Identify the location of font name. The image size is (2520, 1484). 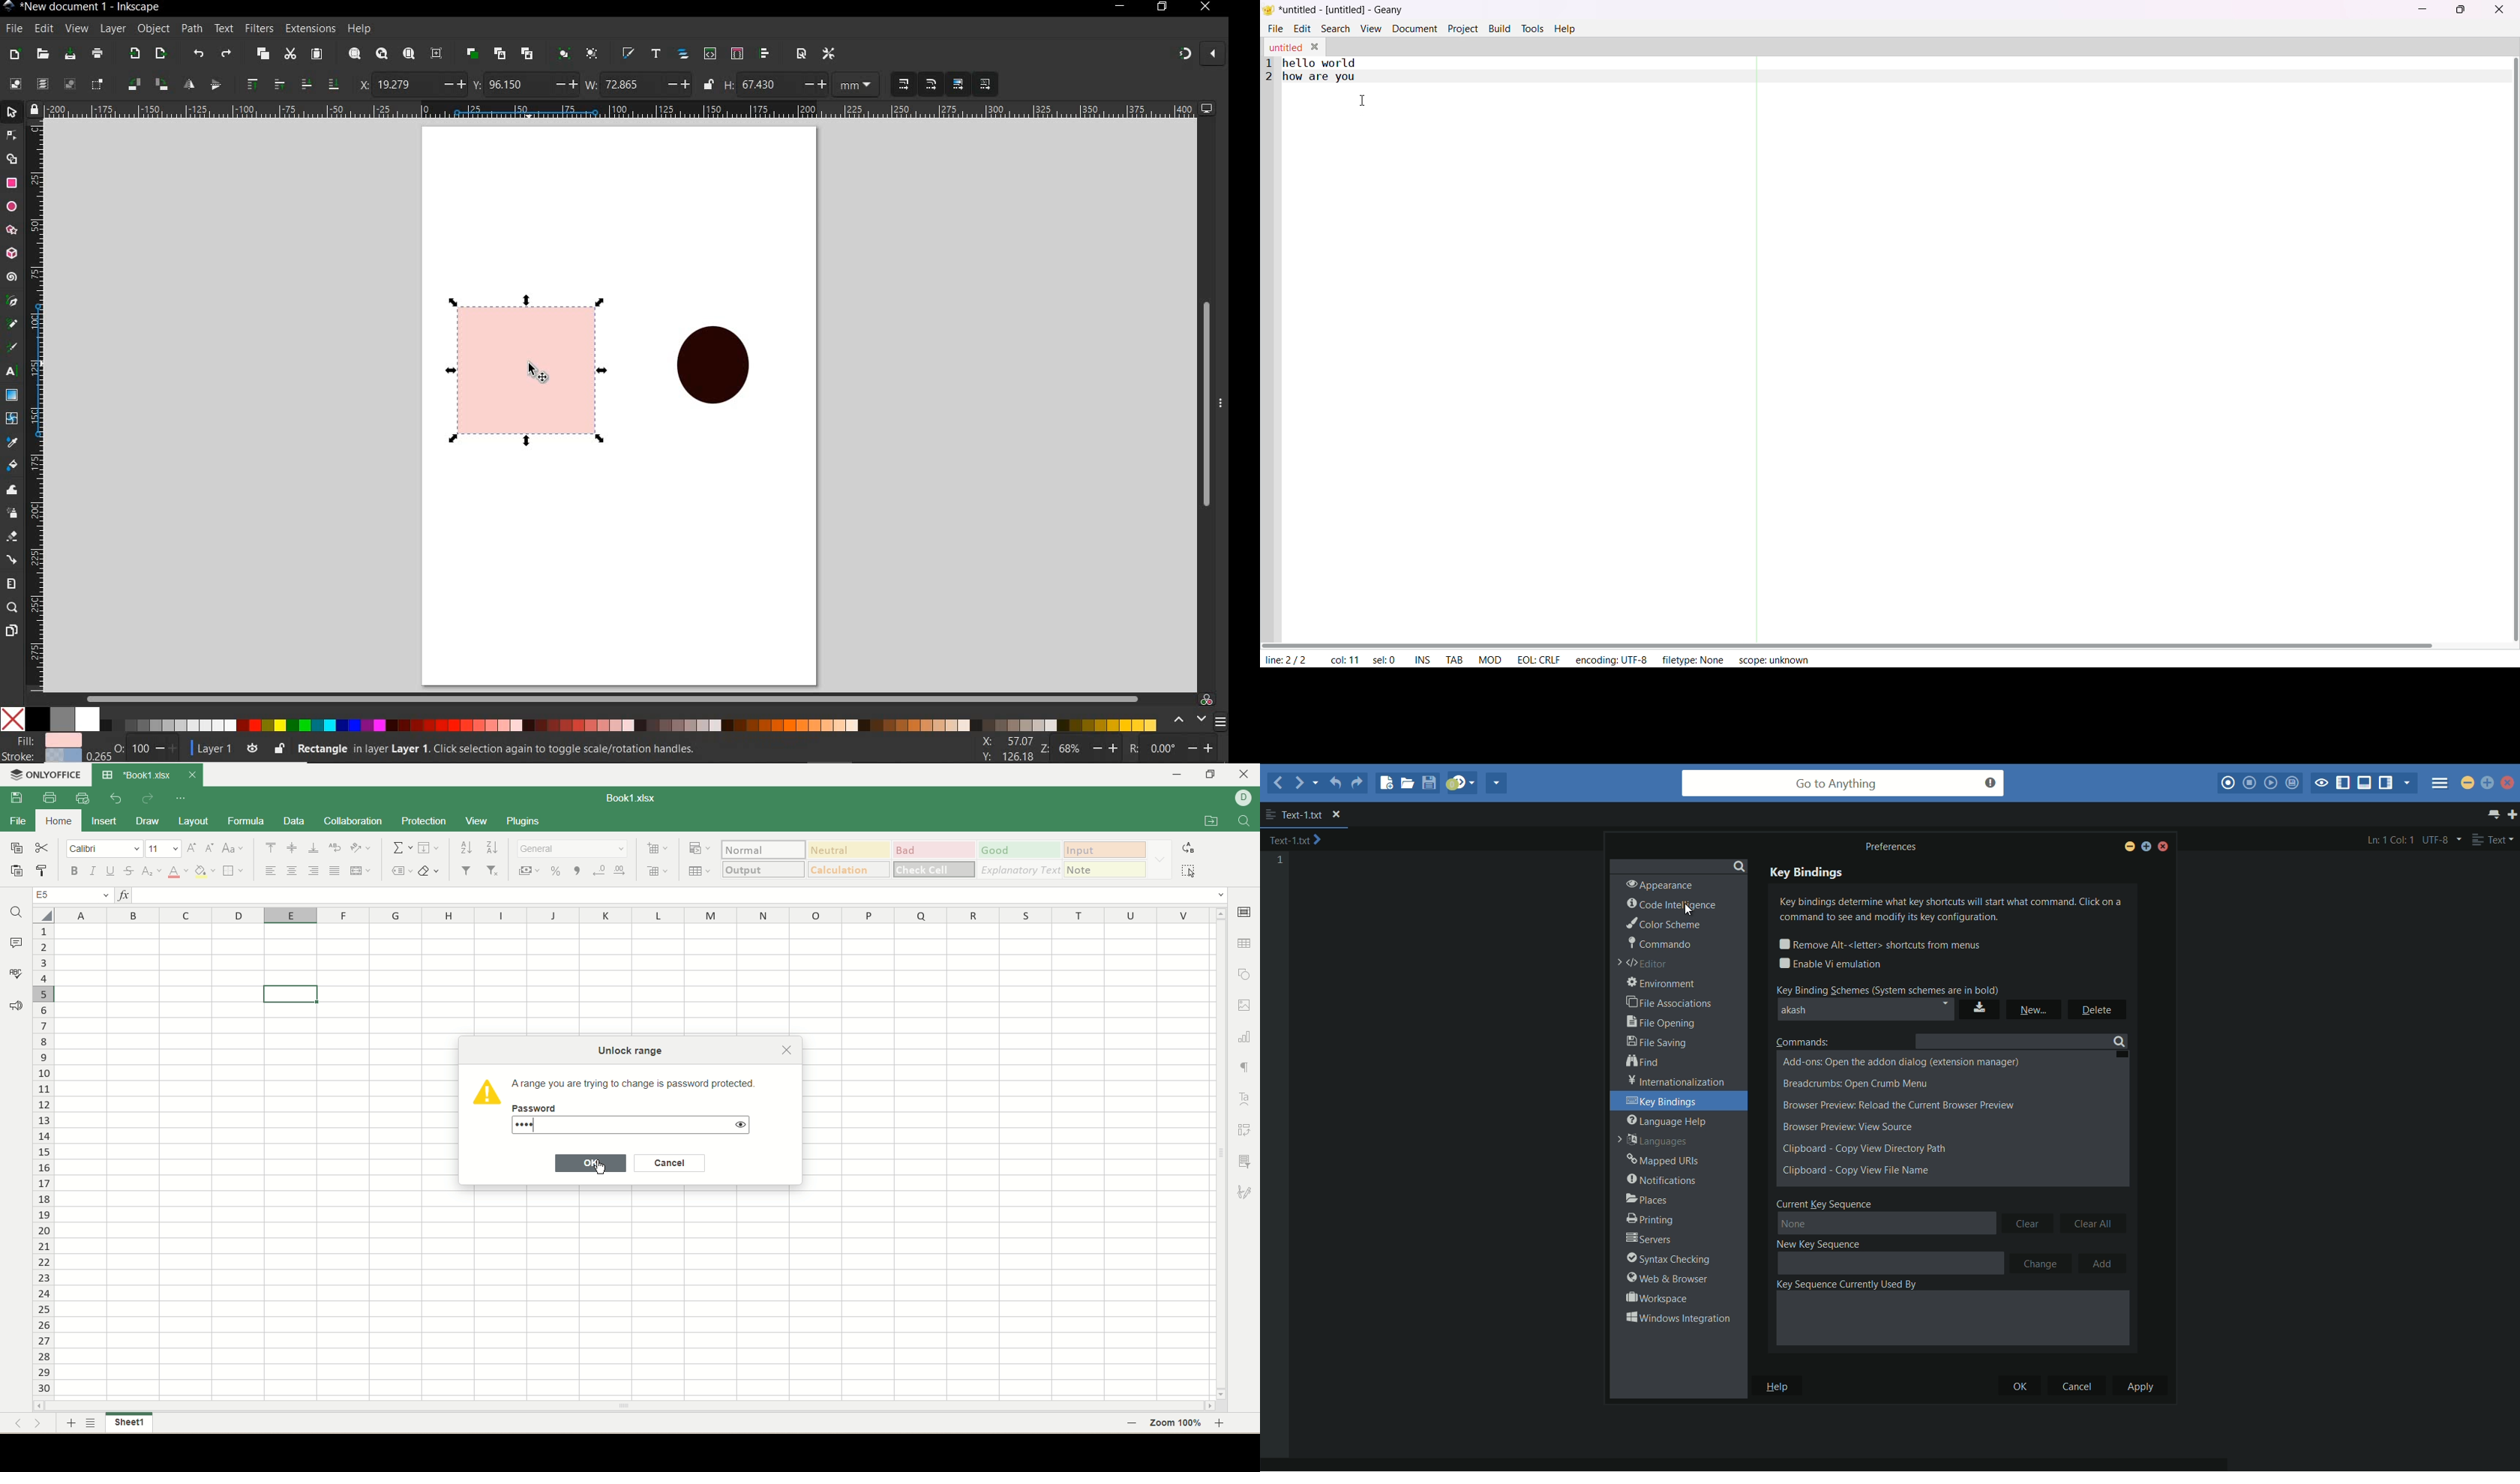
(106, 849).